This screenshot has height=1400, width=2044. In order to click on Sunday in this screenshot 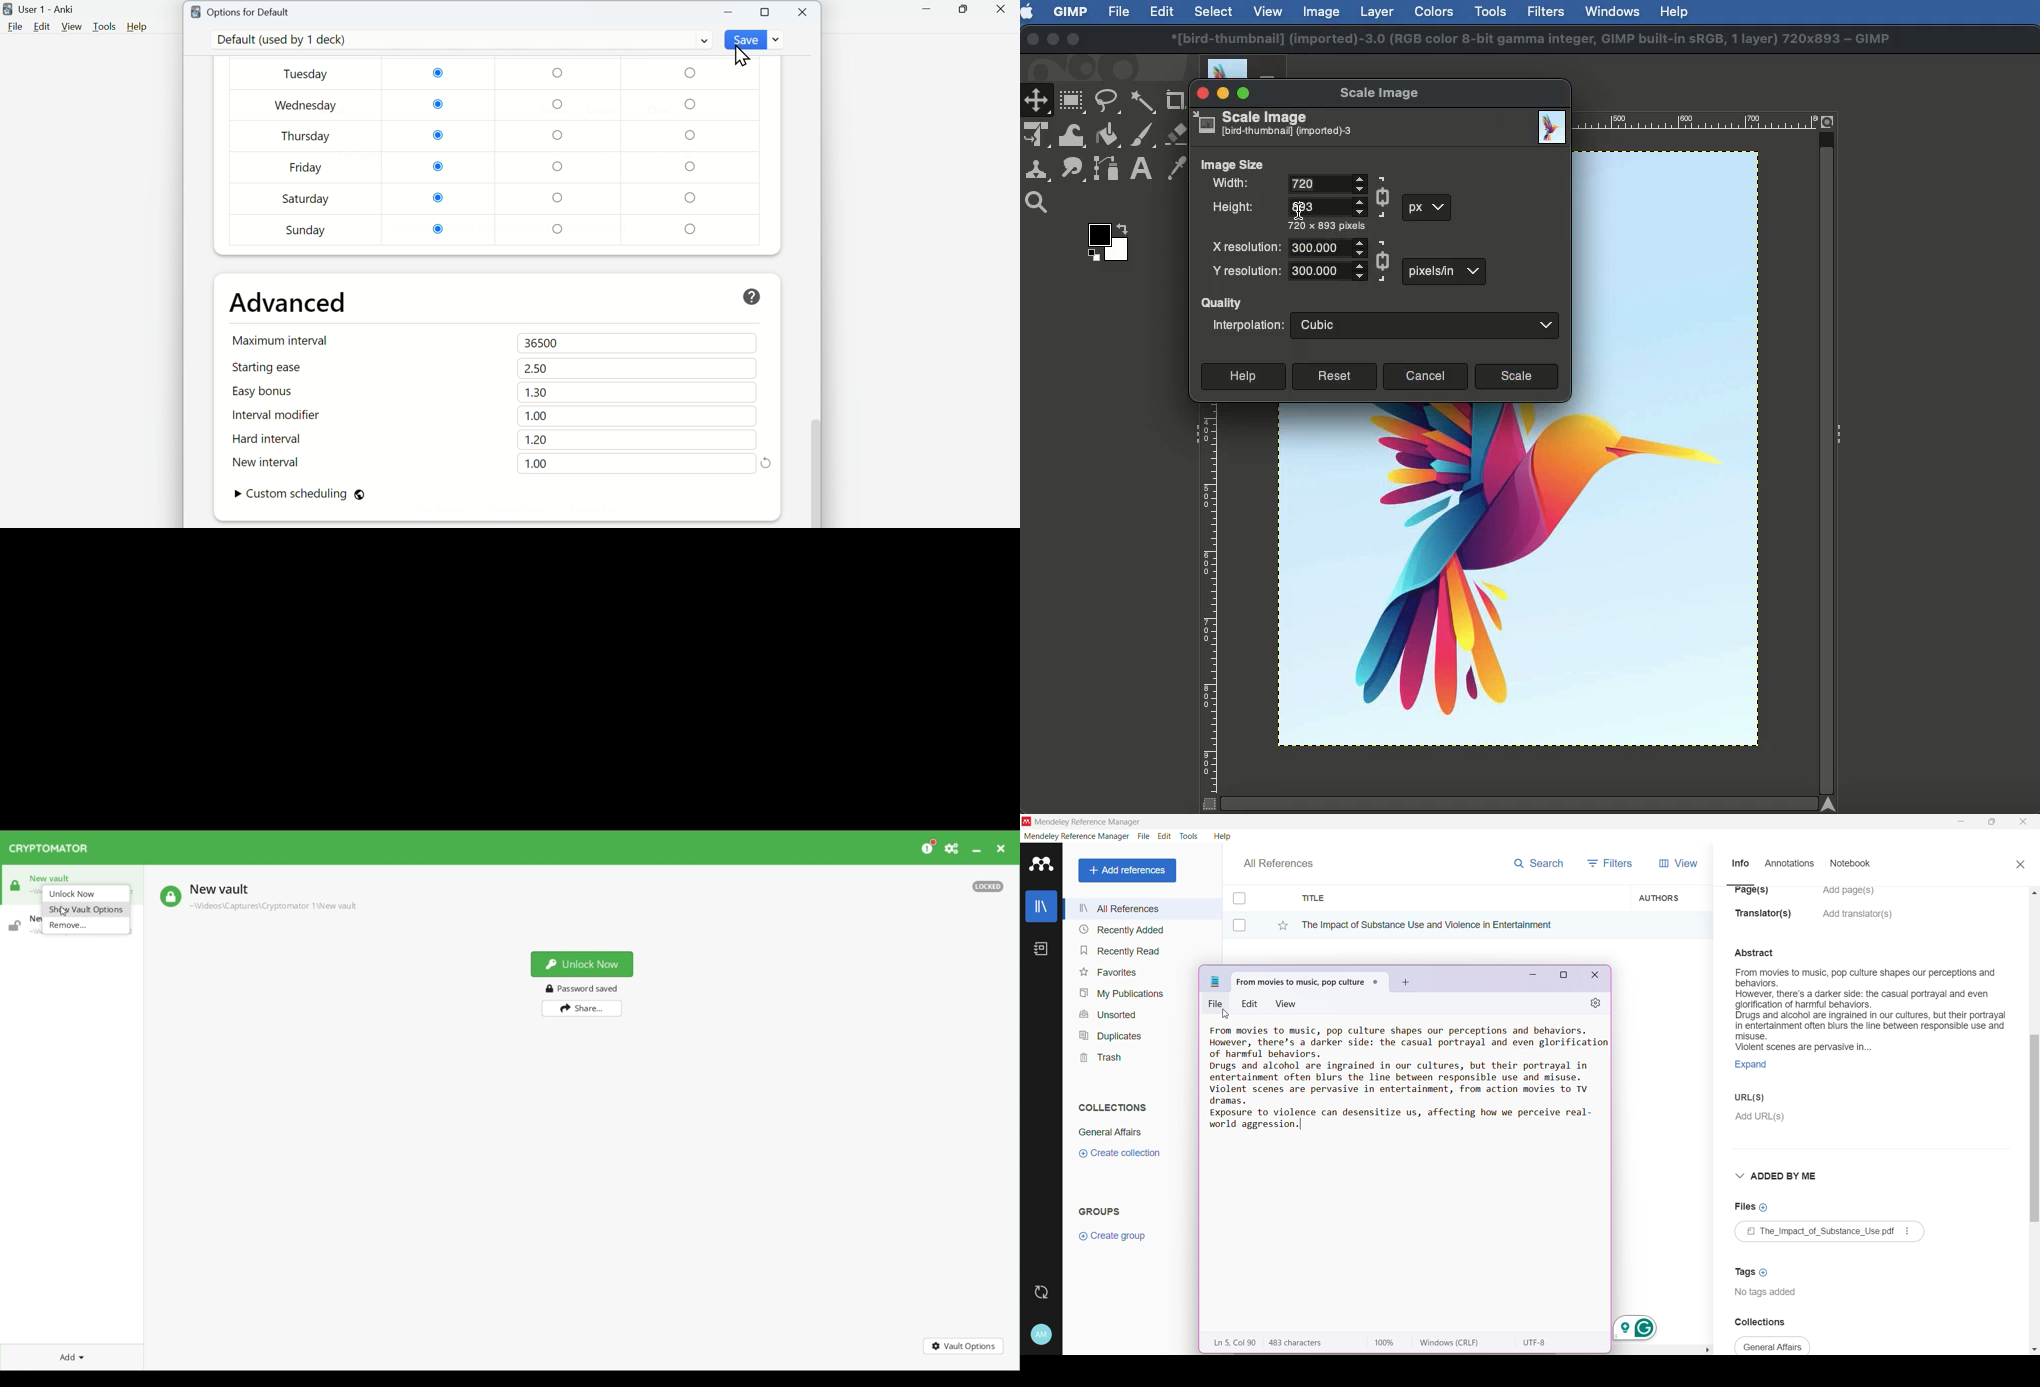, I will do `click(307, 230)`.